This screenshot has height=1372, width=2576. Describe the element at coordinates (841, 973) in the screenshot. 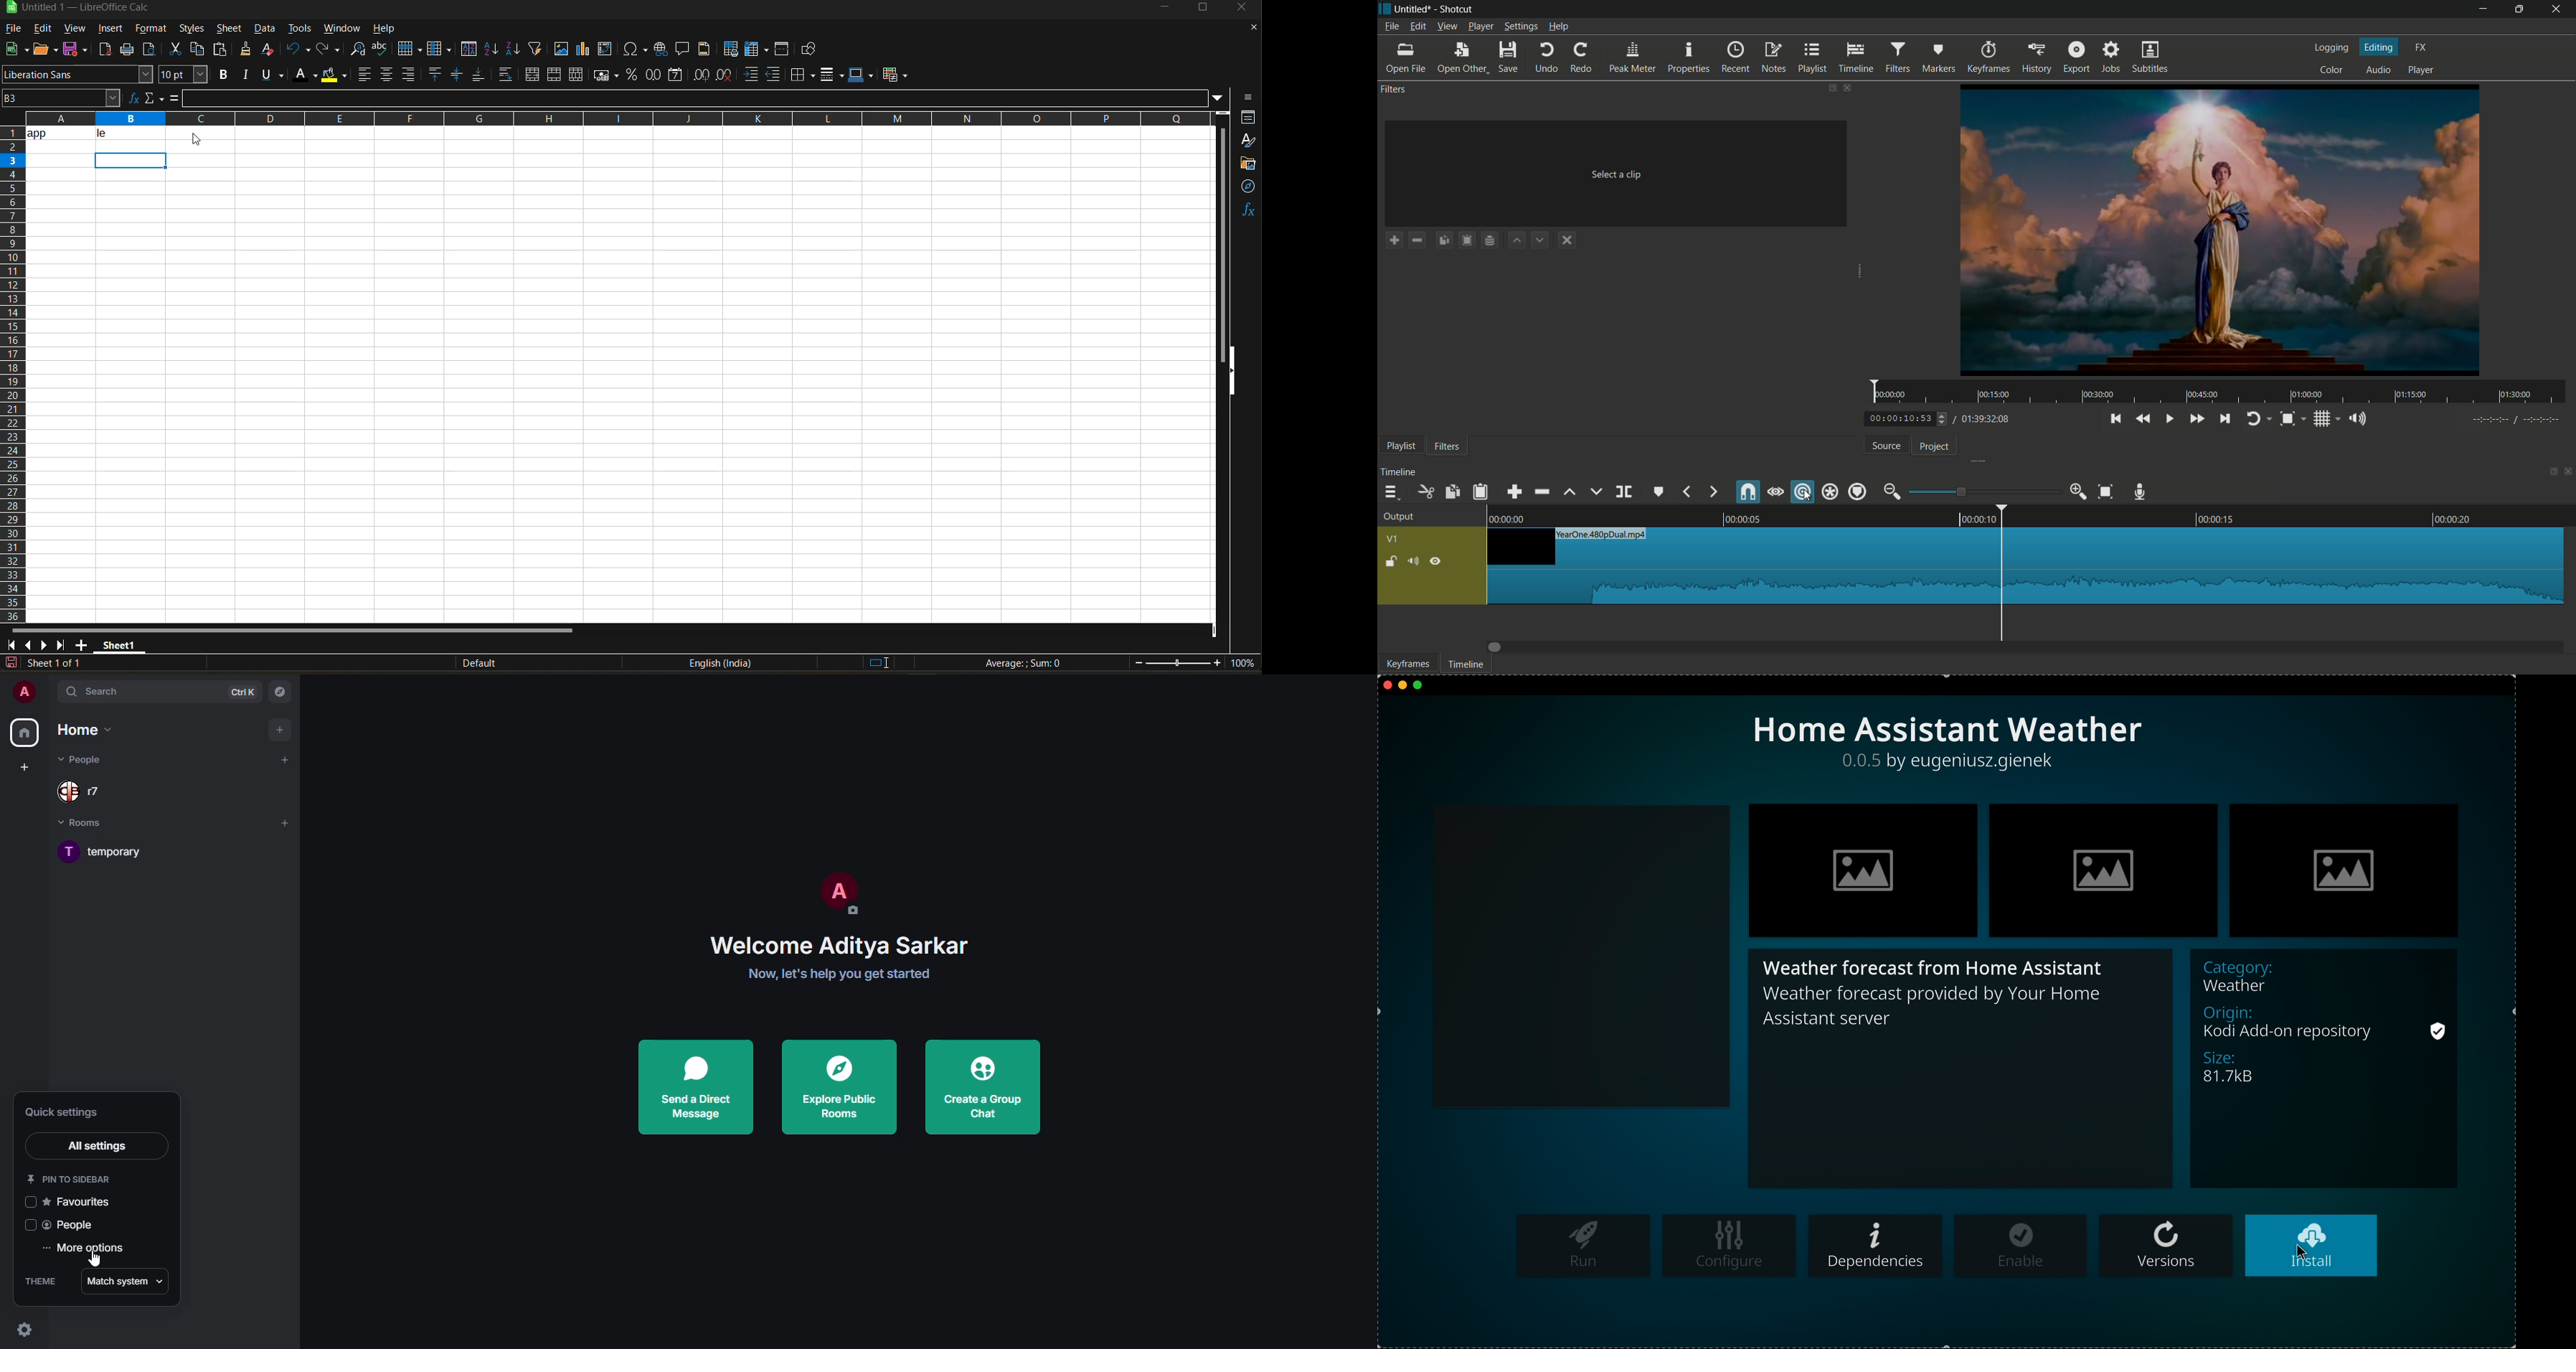

I see `get started` at that location.